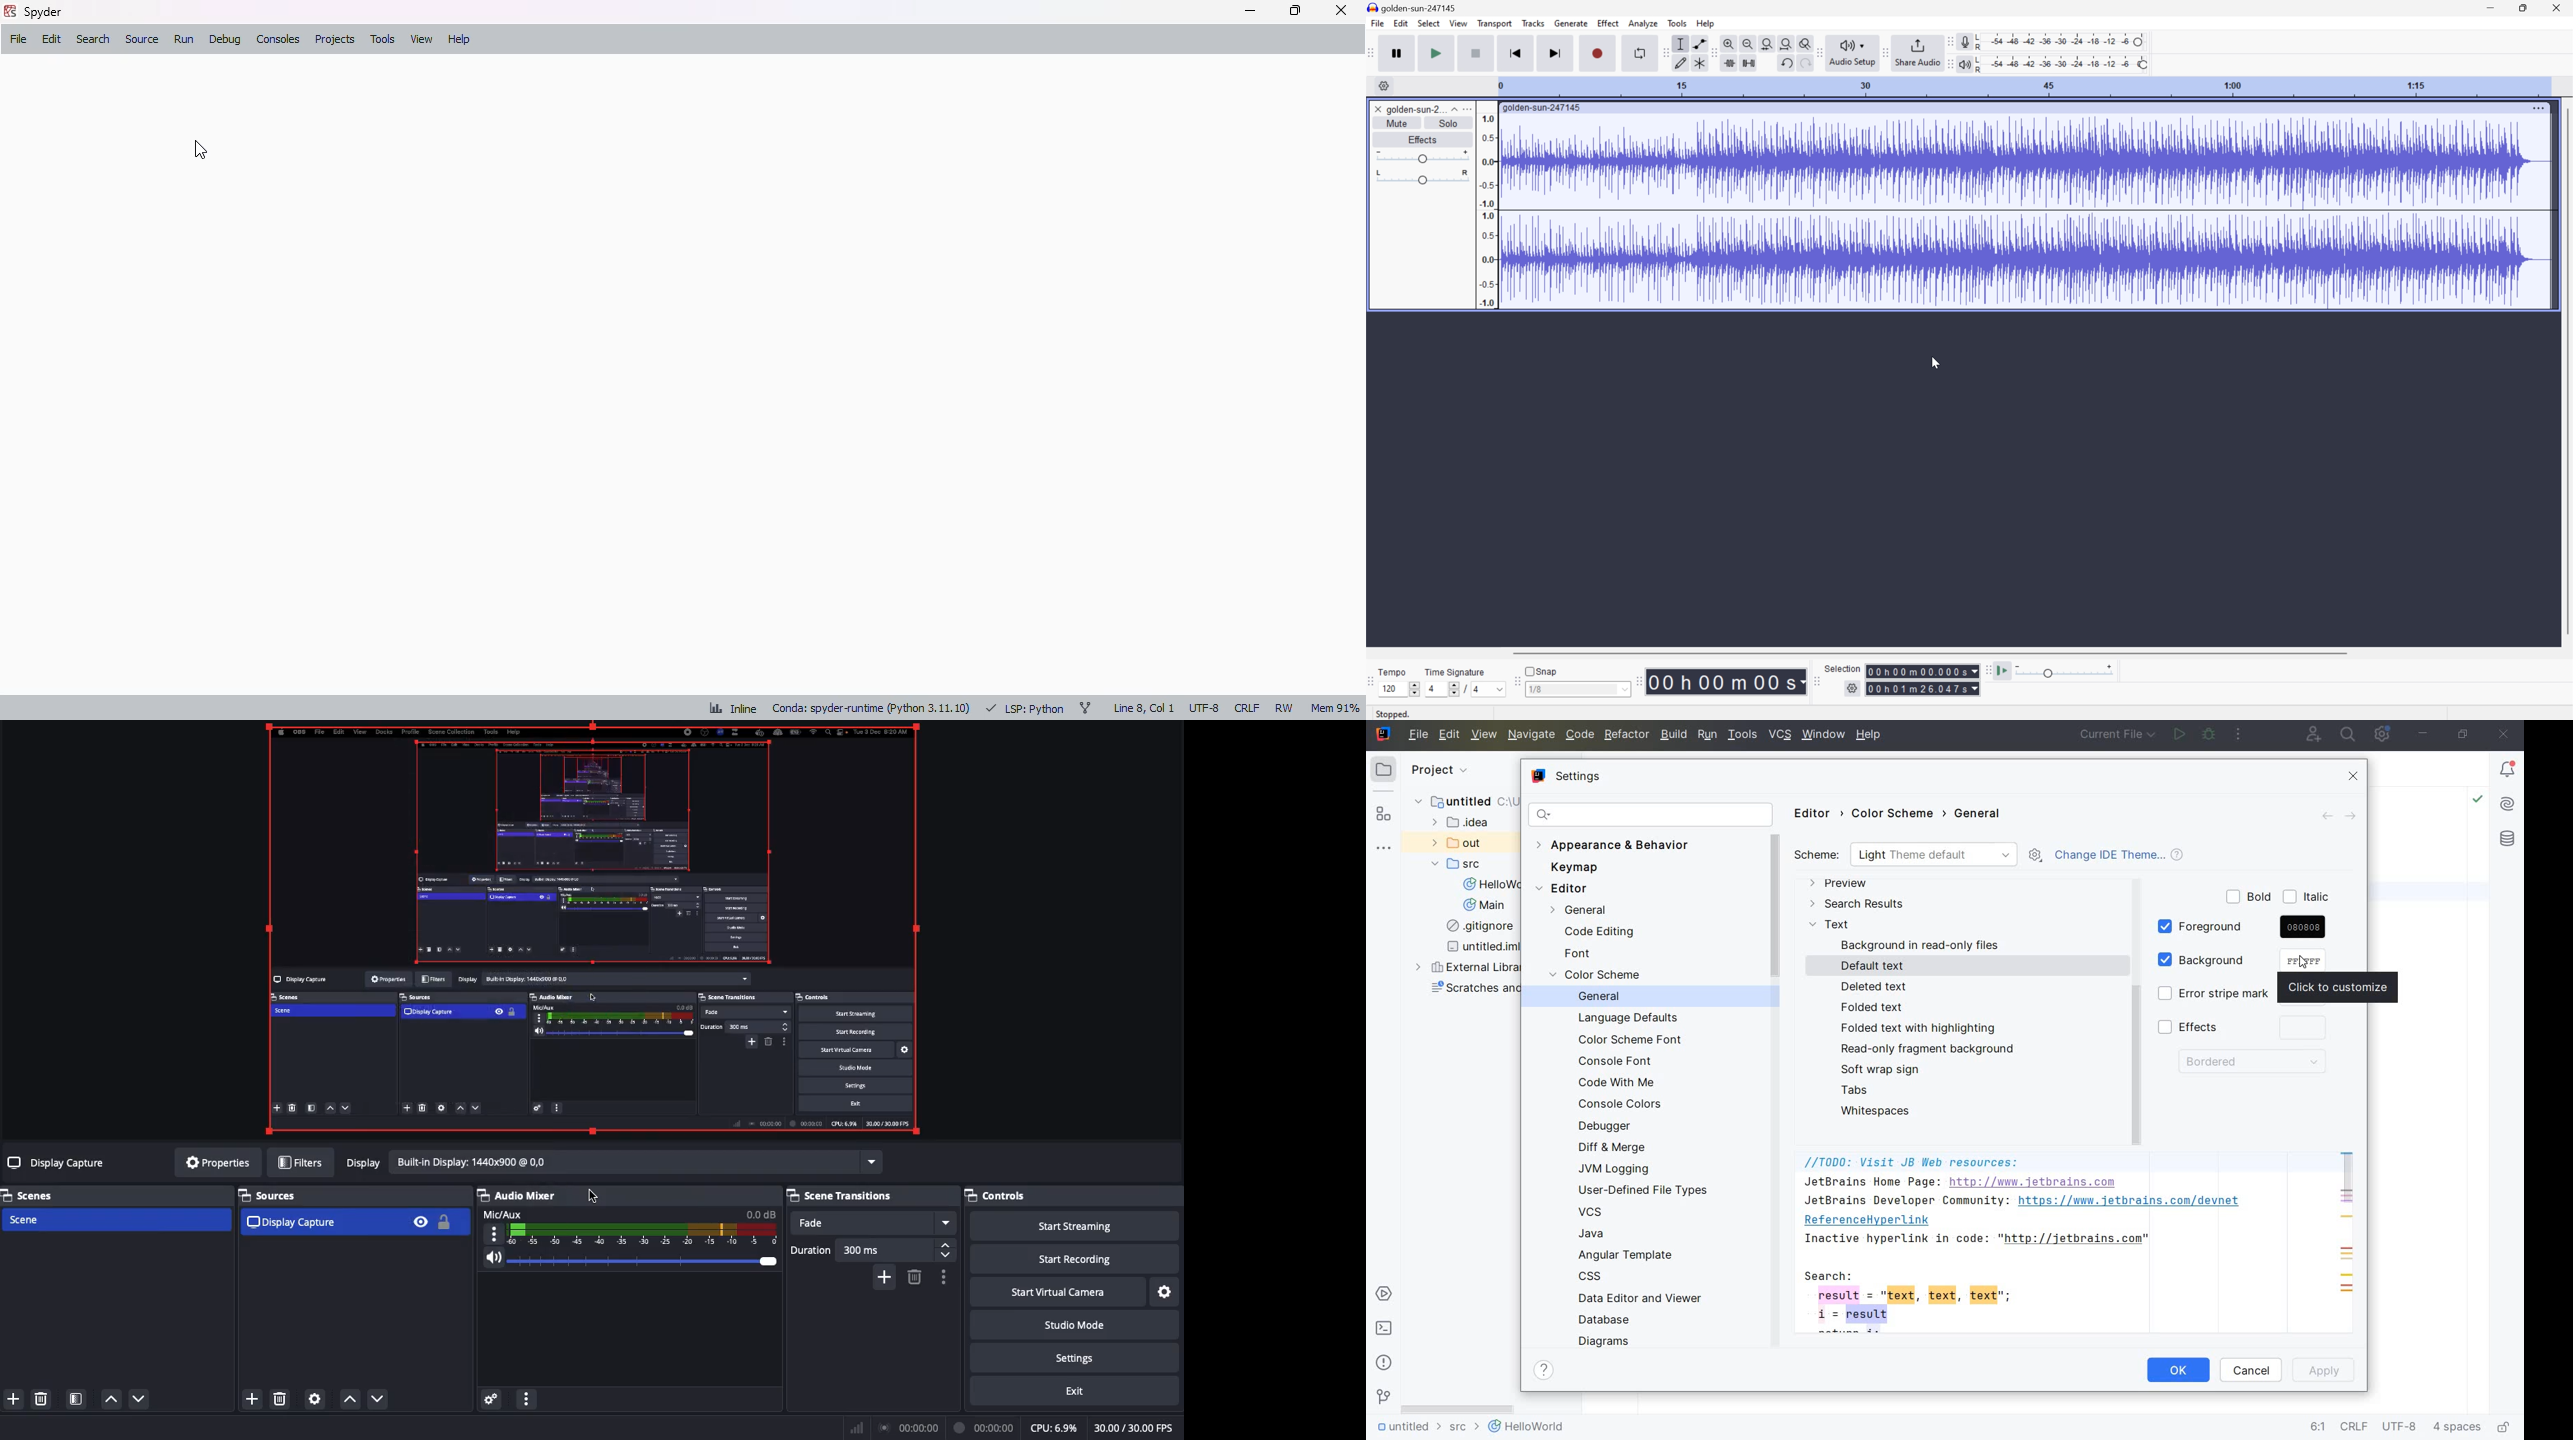 The image size is (2576, 1456). What do you see at coordinates (381, 1400) in the screenshot?
I see `move down` at bounding box center [381, 1400].